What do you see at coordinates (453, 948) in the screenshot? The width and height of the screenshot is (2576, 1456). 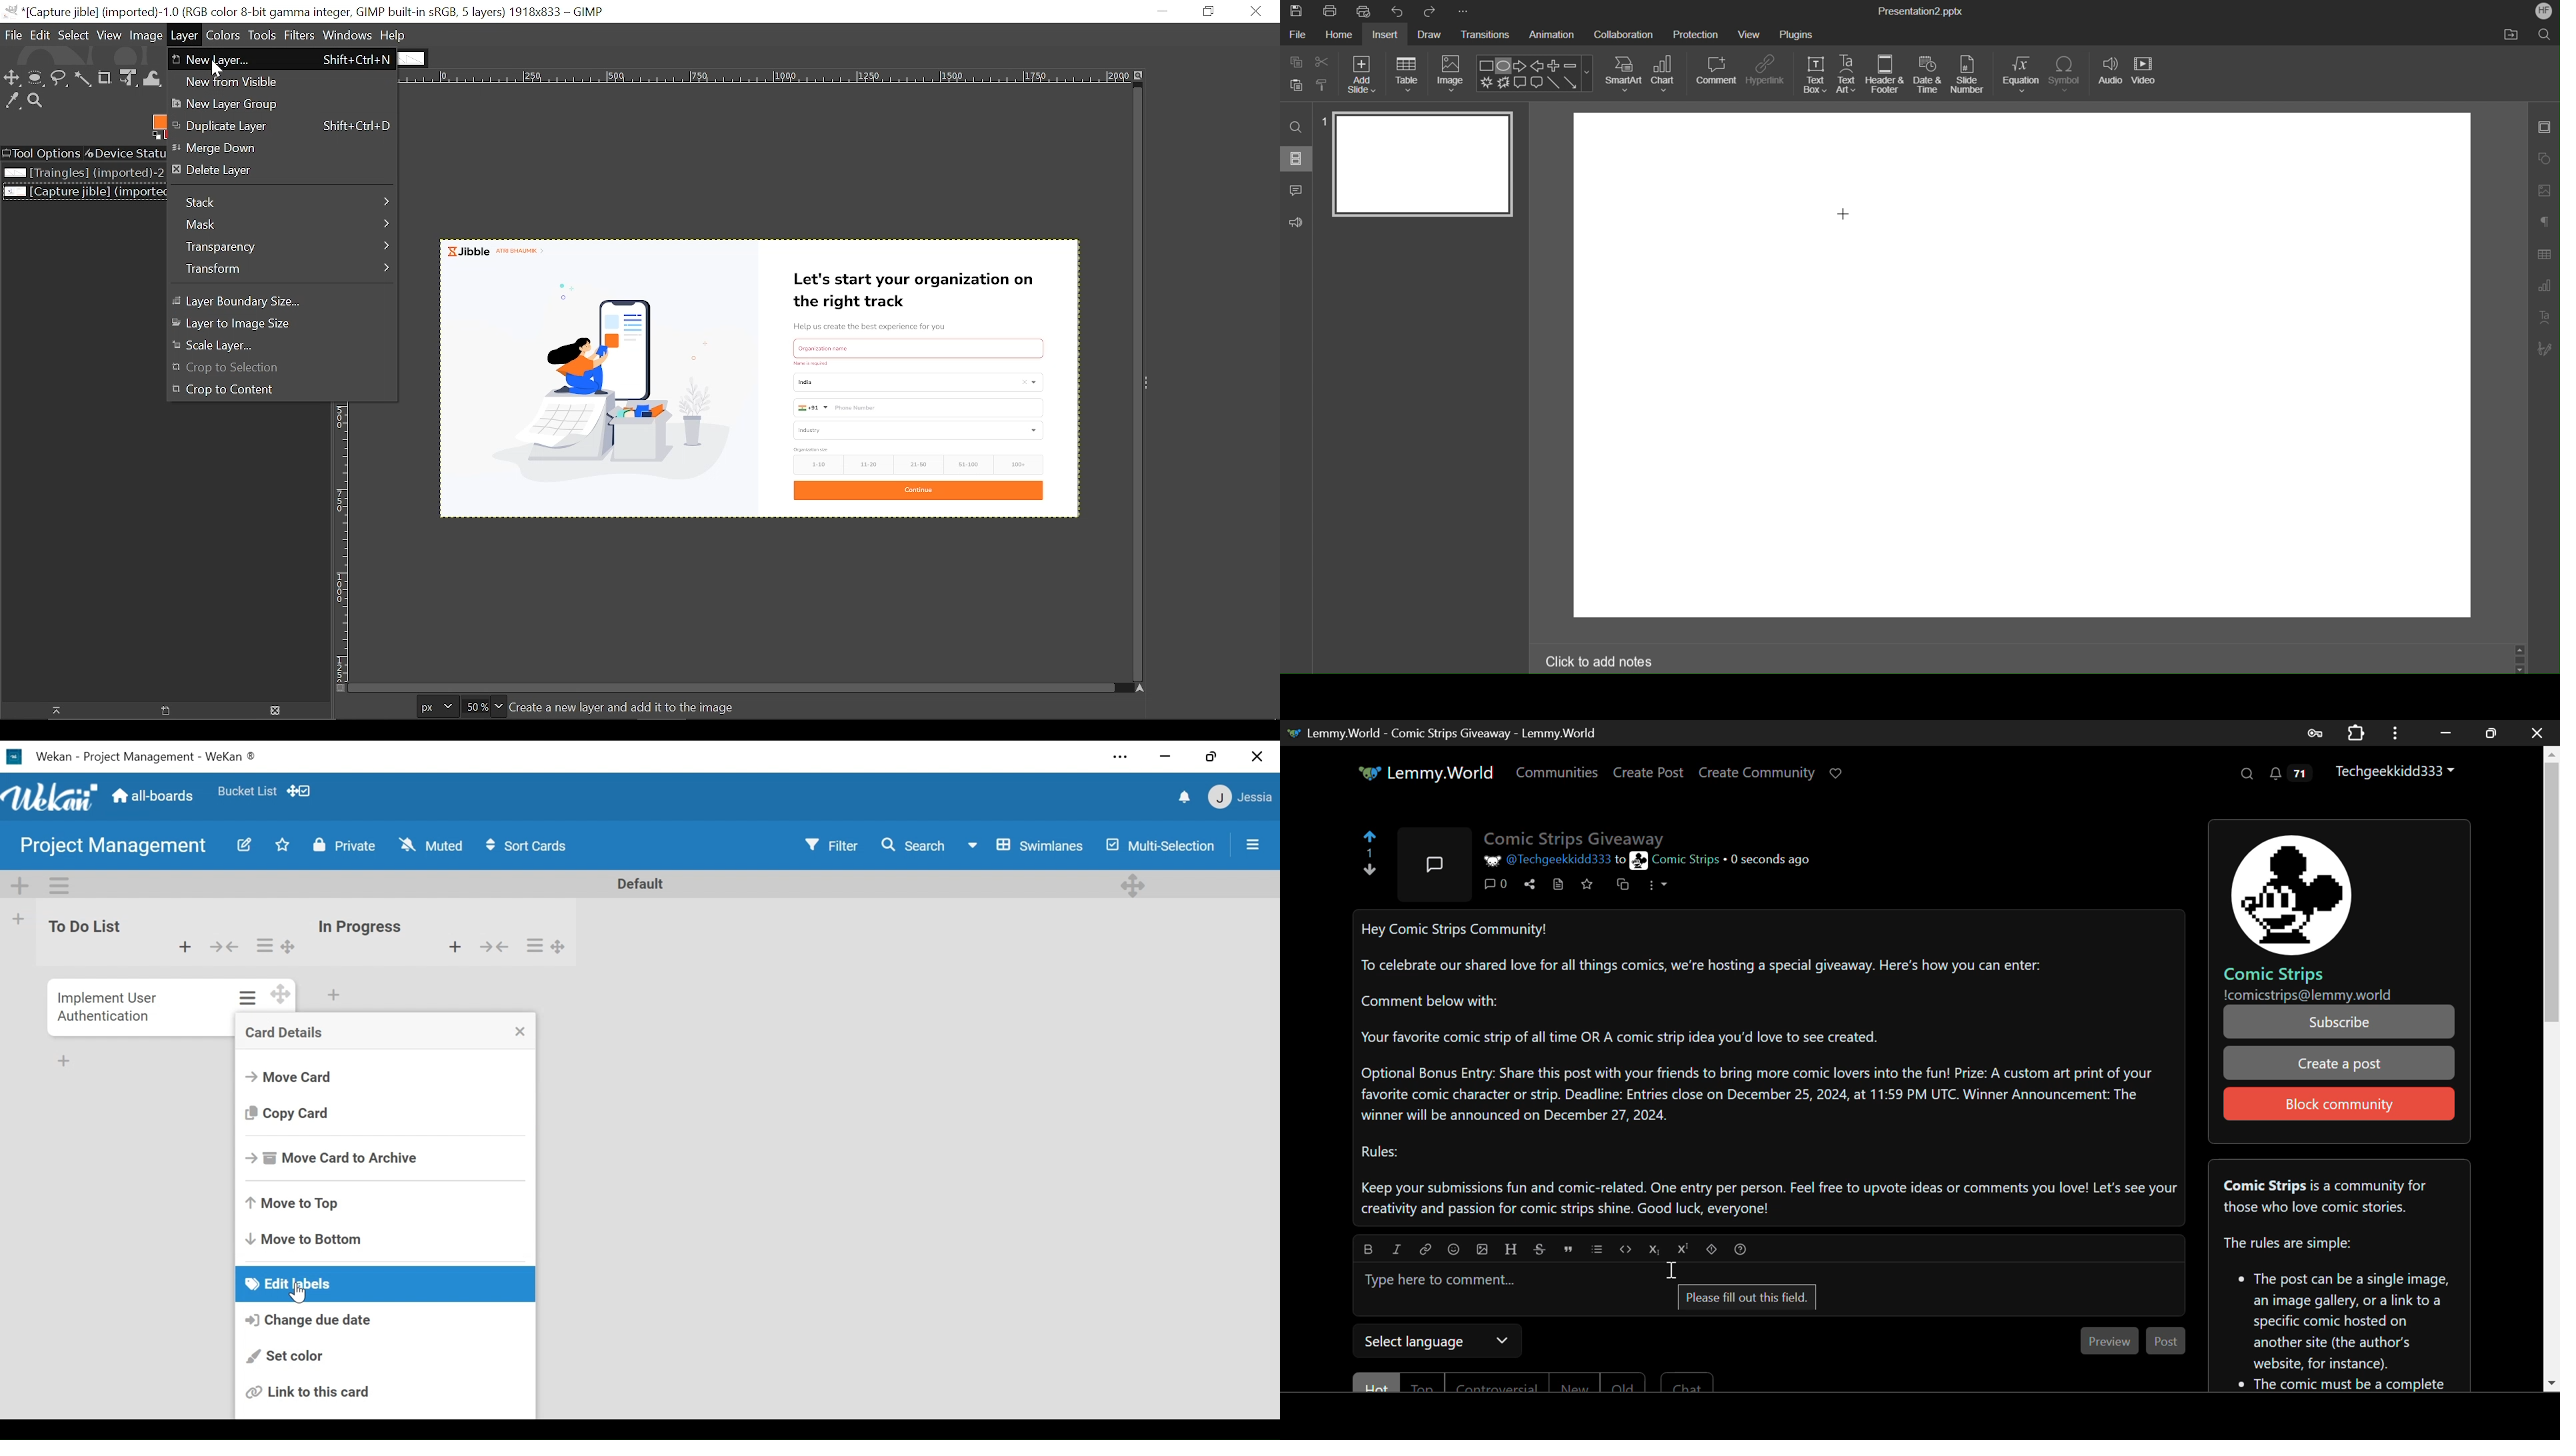 I see `add card to the top of the list` at bounding box center [453, 948].